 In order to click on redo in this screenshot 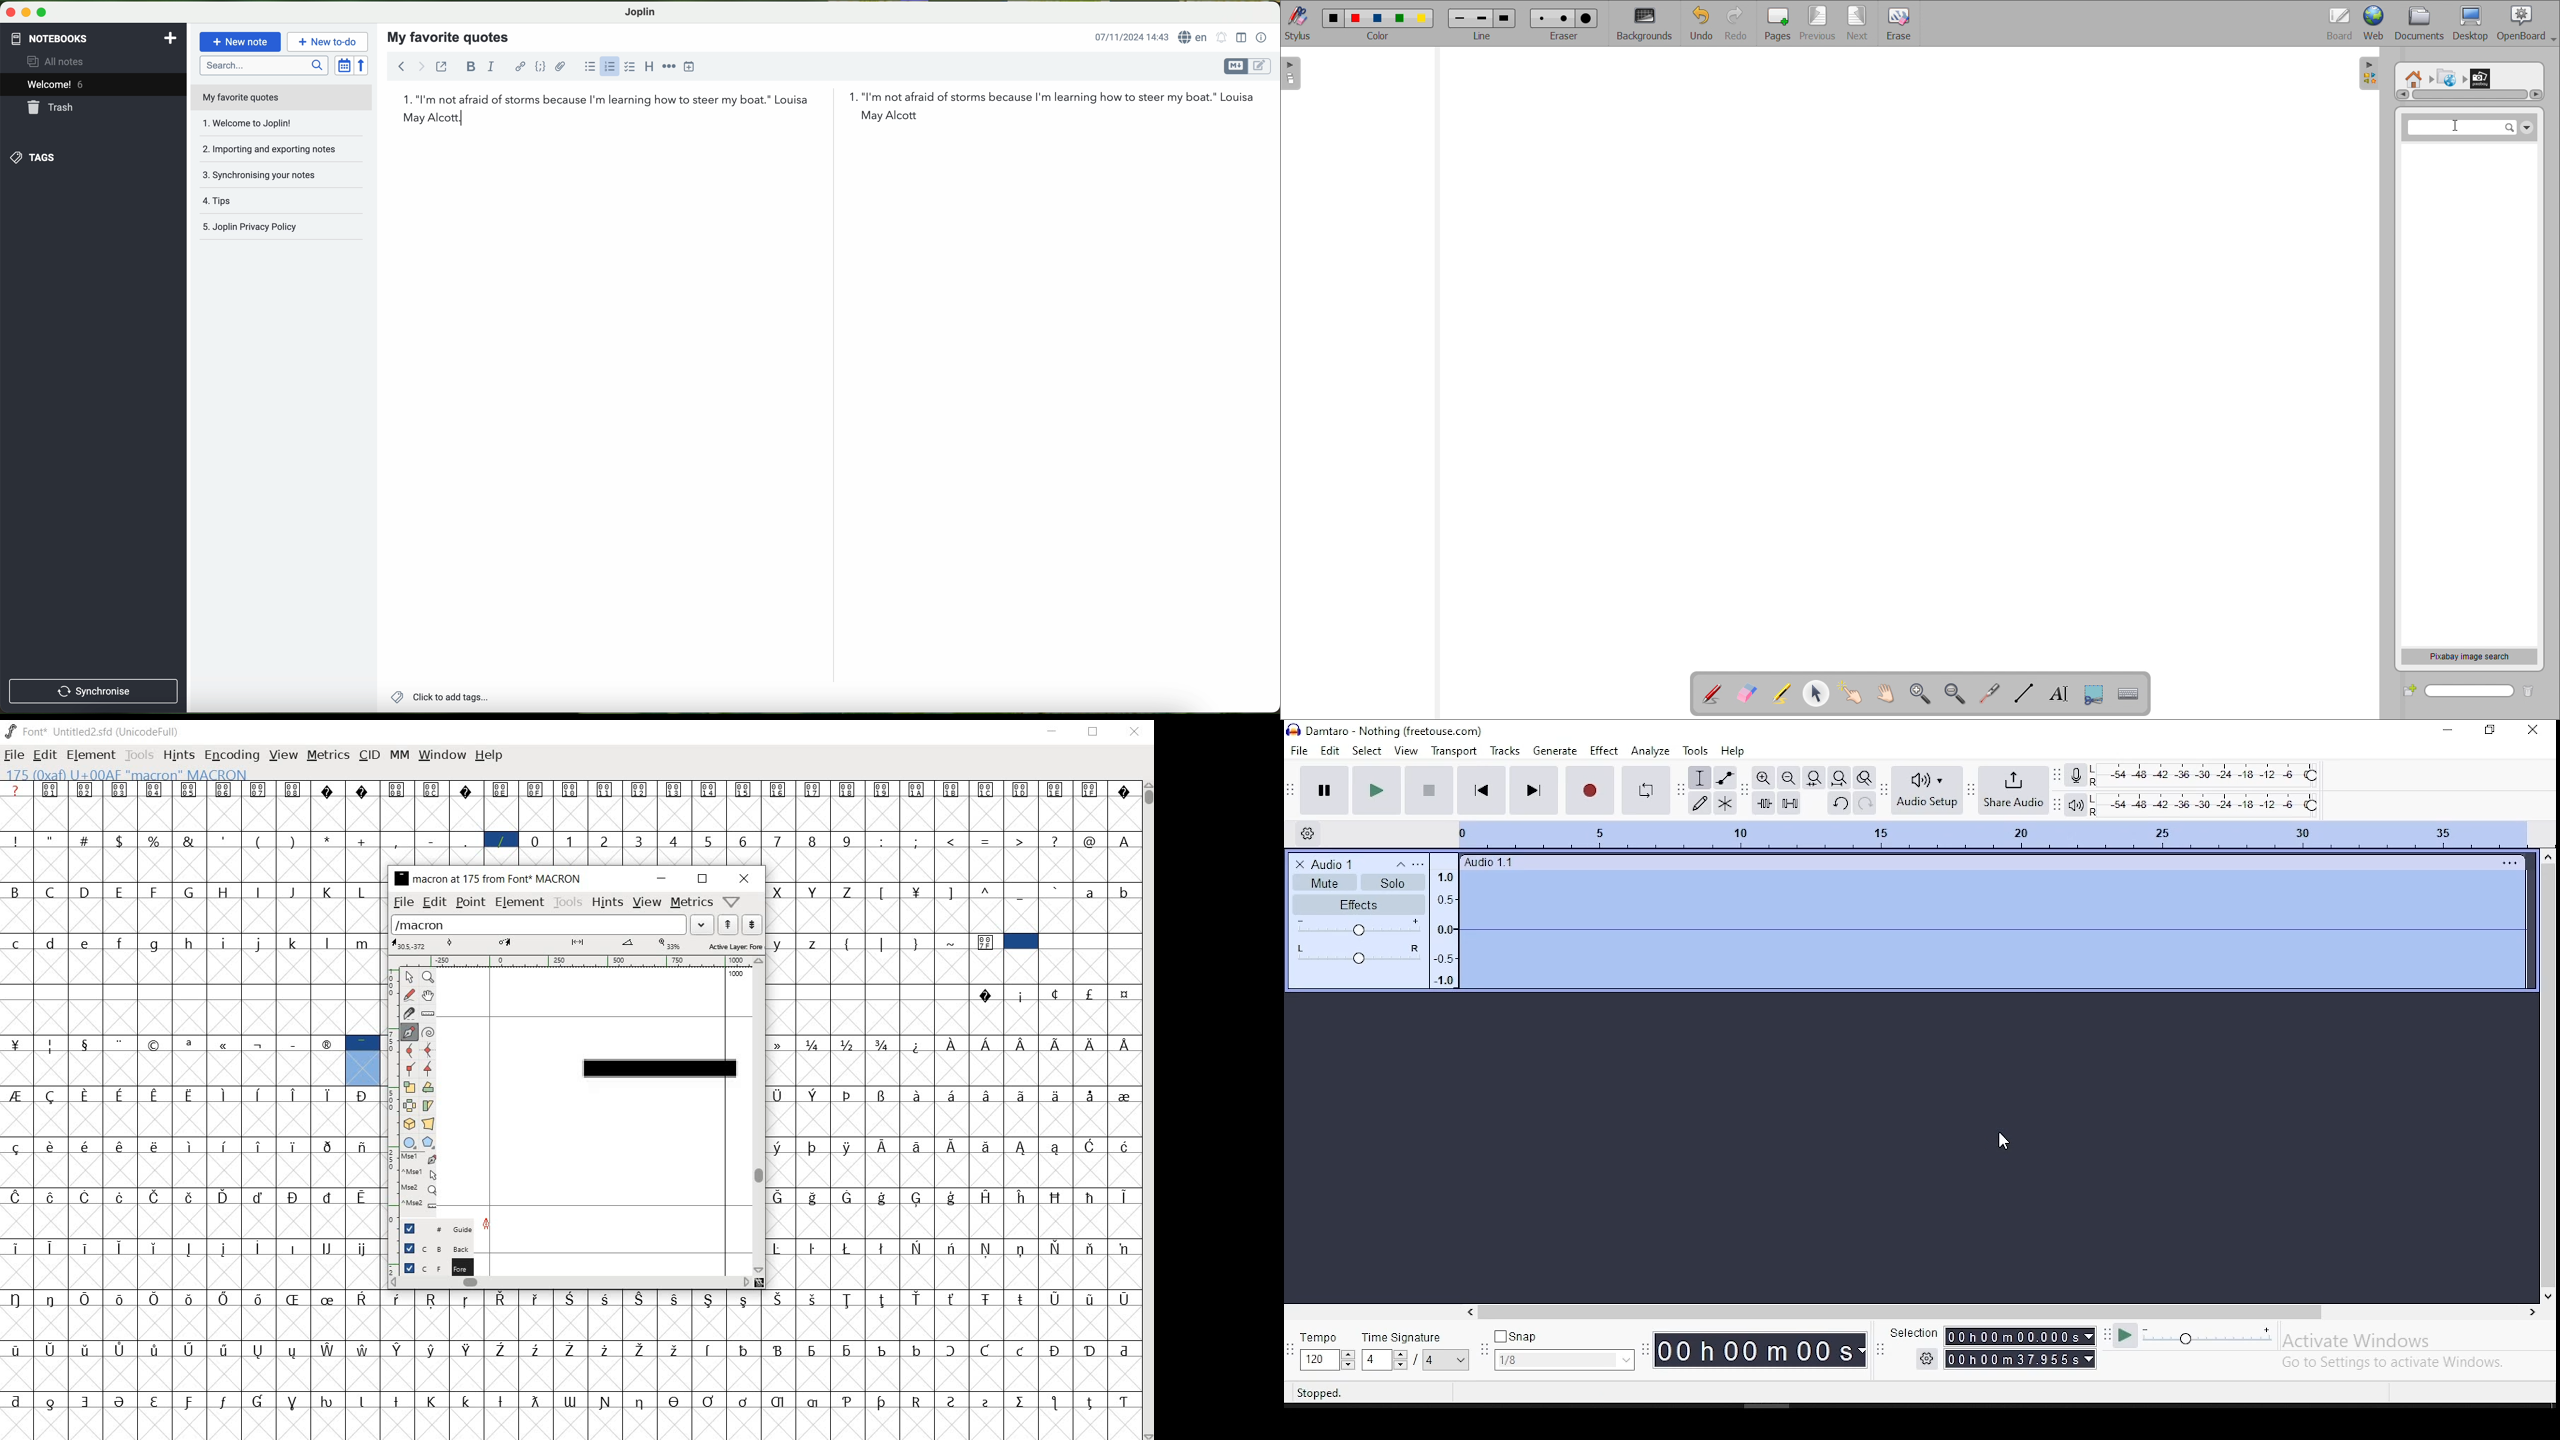, I will do `click(1865, 803)`.